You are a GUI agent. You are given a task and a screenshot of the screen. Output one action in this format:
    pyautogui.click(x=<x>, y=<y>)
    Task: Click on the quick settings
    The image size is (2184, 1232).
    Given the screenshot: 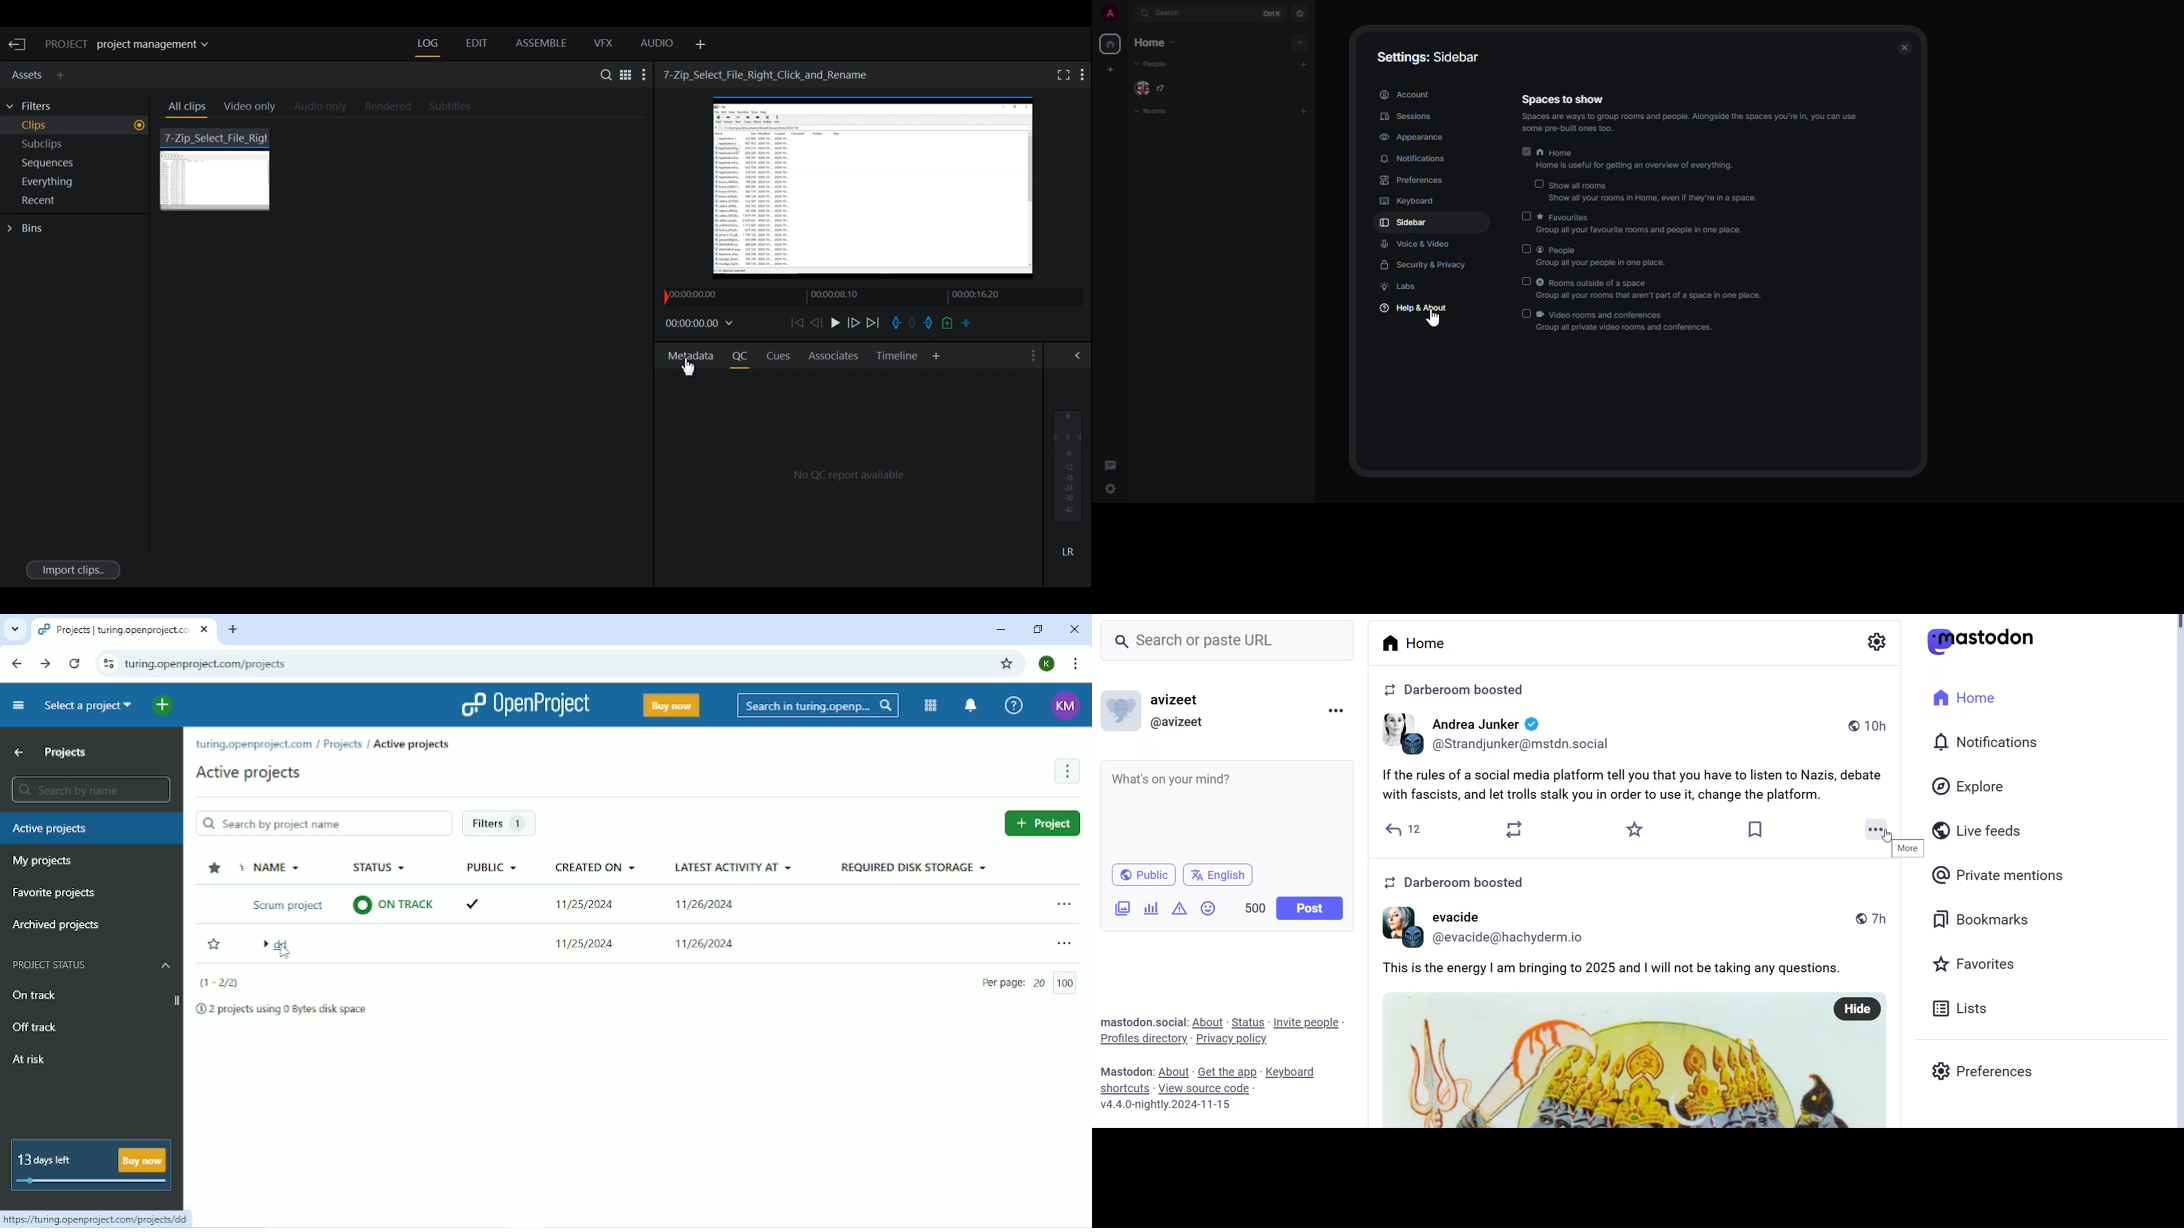 What is the action you would take?
    pyautogui.click(x=1112, y=489)
    